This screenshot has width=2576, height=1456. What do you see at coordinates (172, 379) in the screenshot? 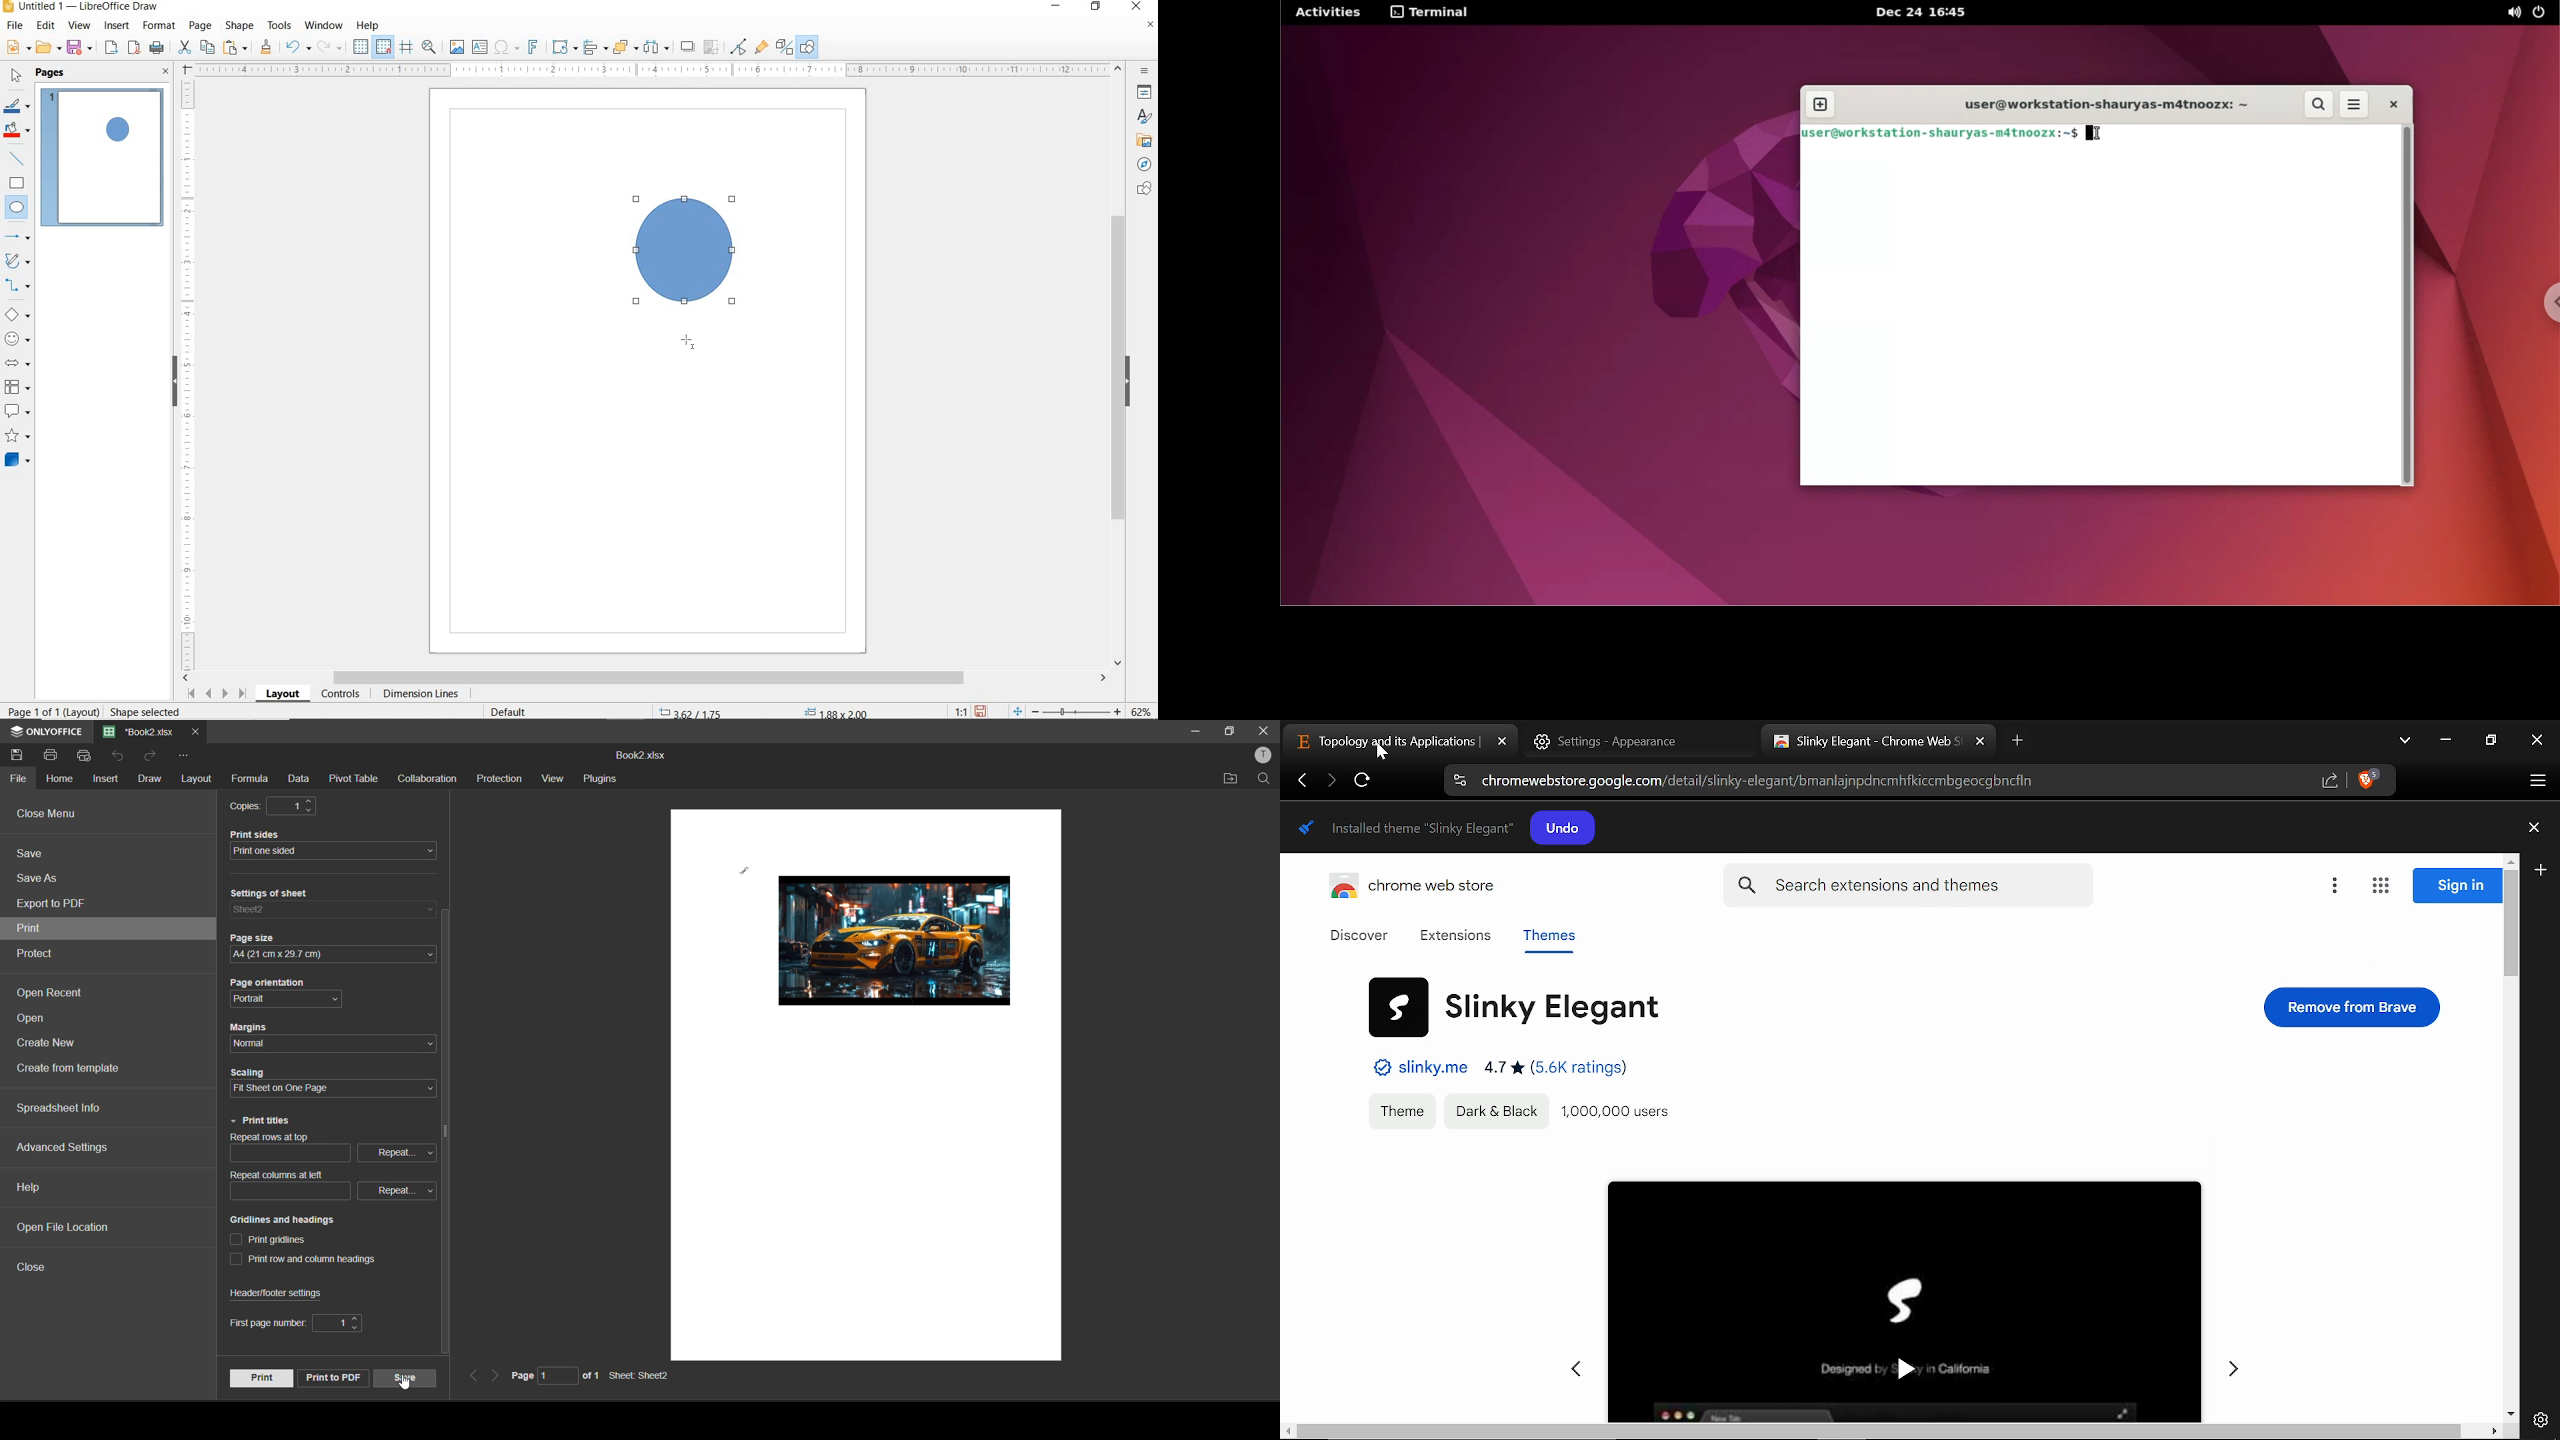
I see `HIDE` at bounding box center [172, 379].